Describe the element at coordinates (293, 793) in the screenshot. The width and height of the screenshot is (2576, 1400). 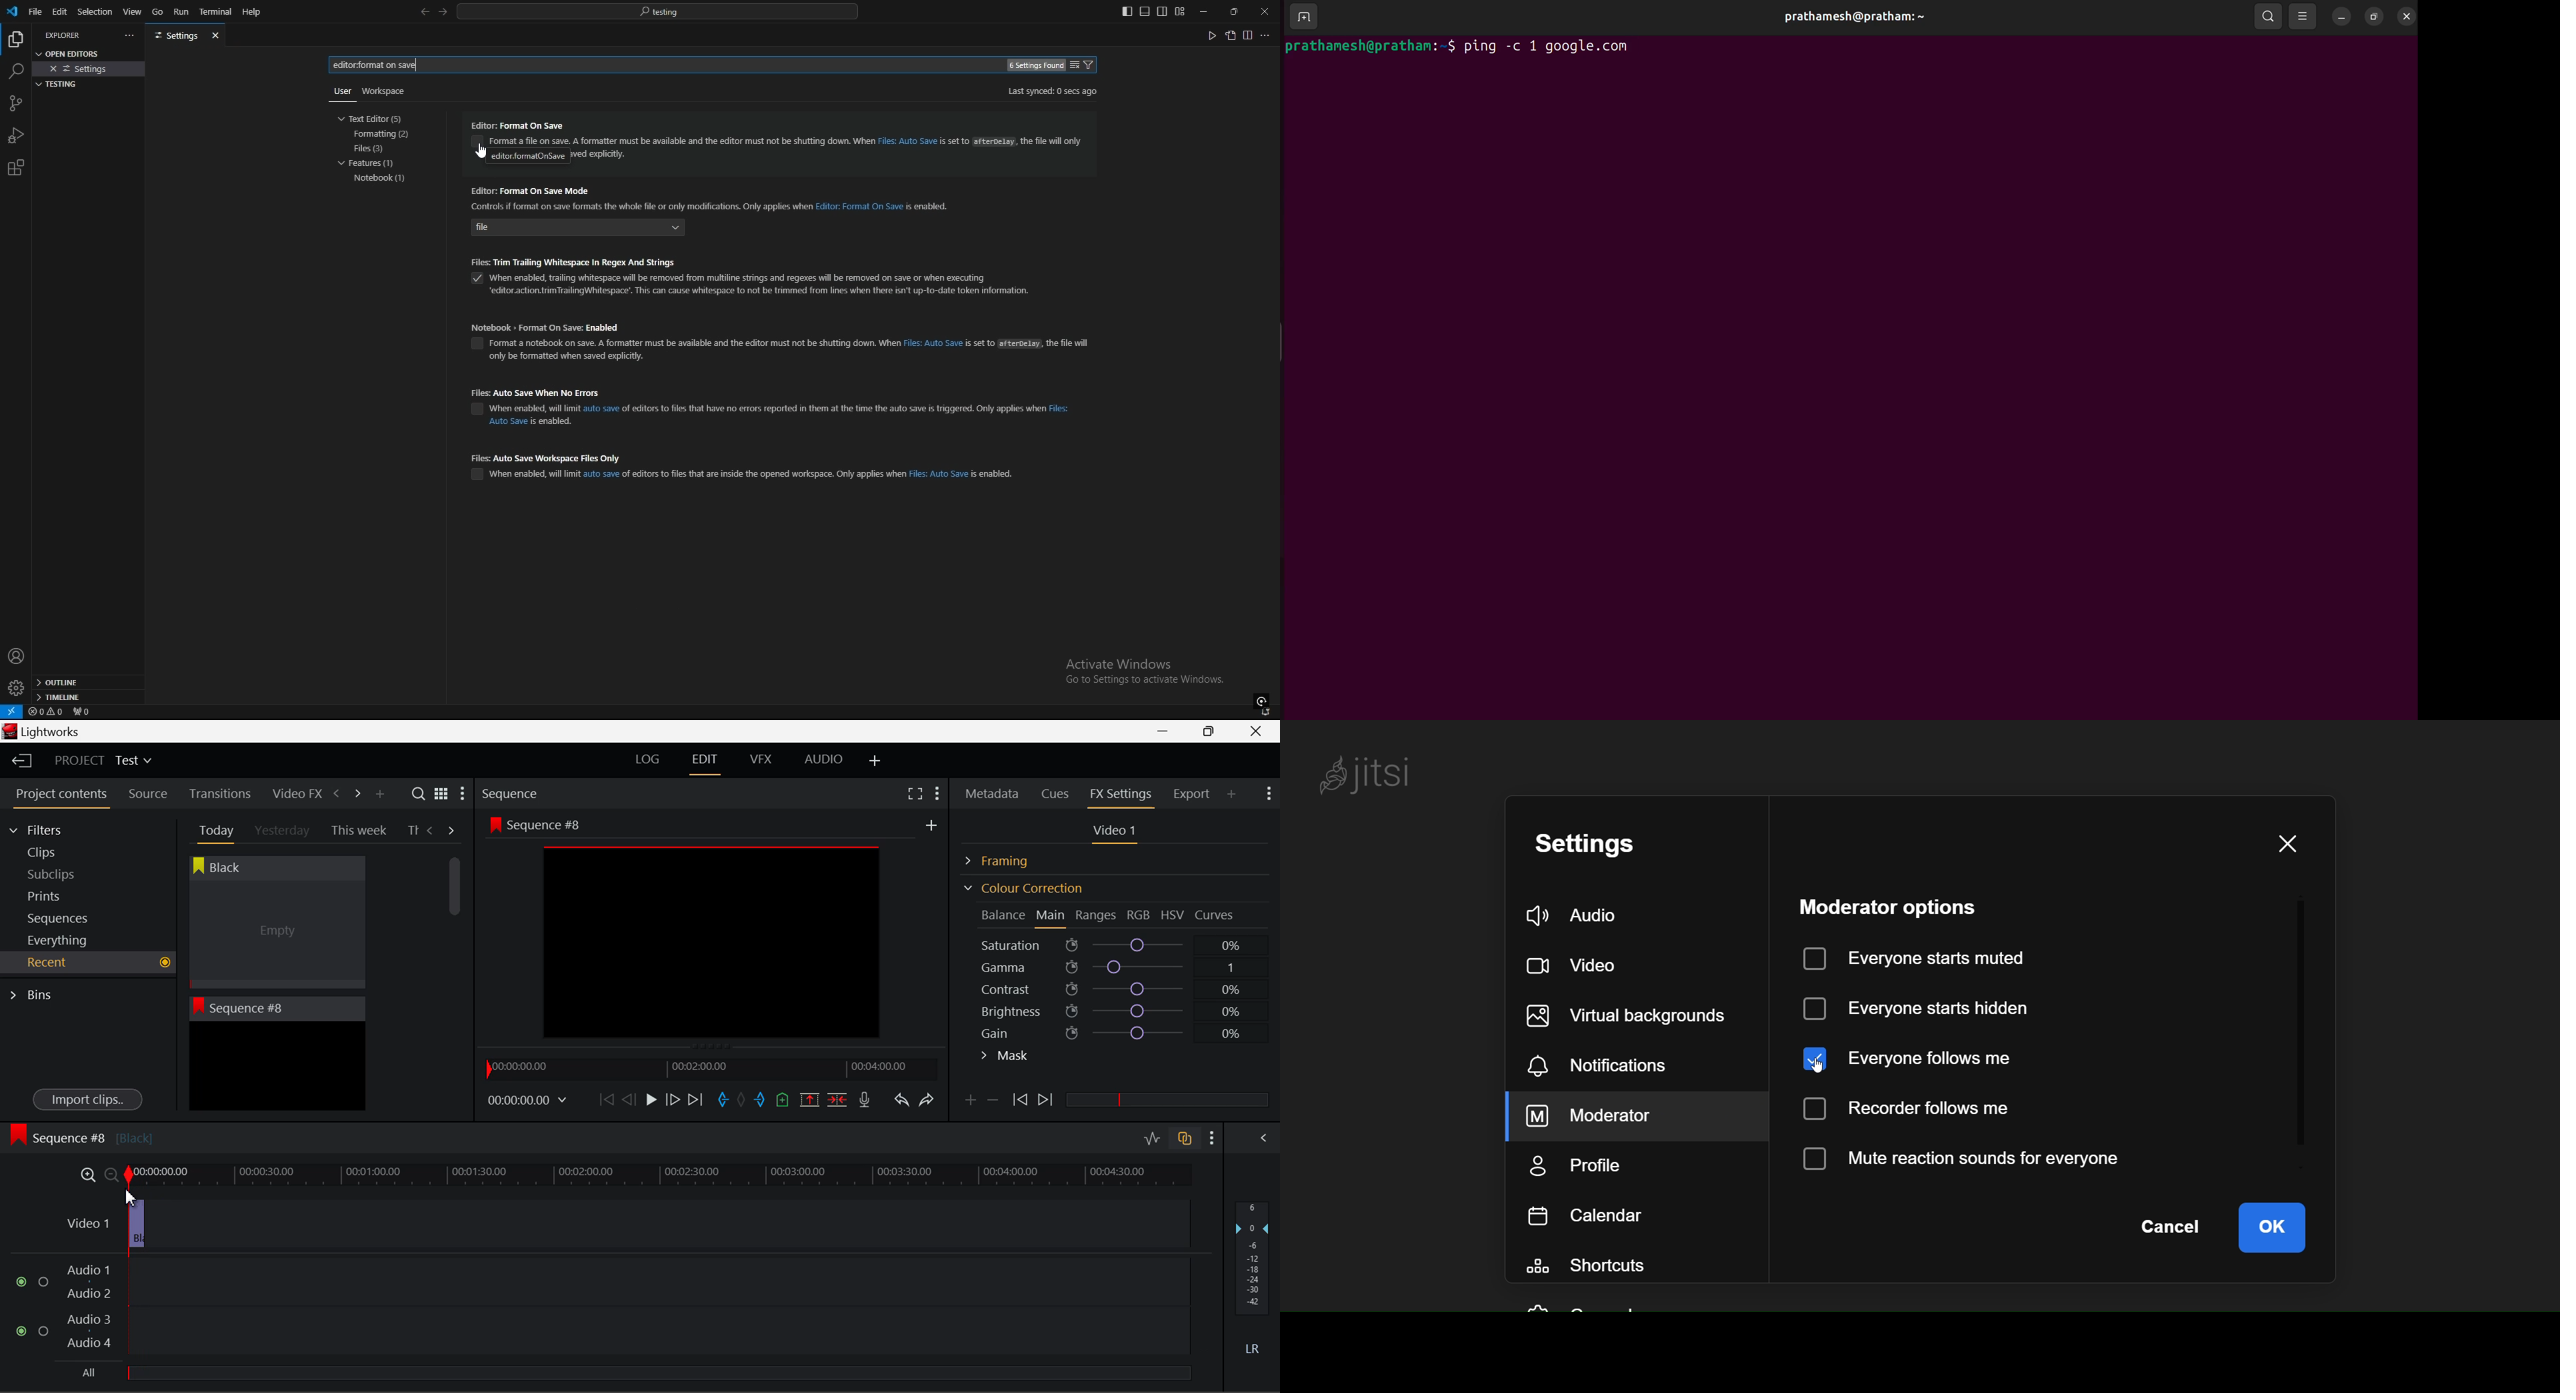
I see `Video FX` at that location.